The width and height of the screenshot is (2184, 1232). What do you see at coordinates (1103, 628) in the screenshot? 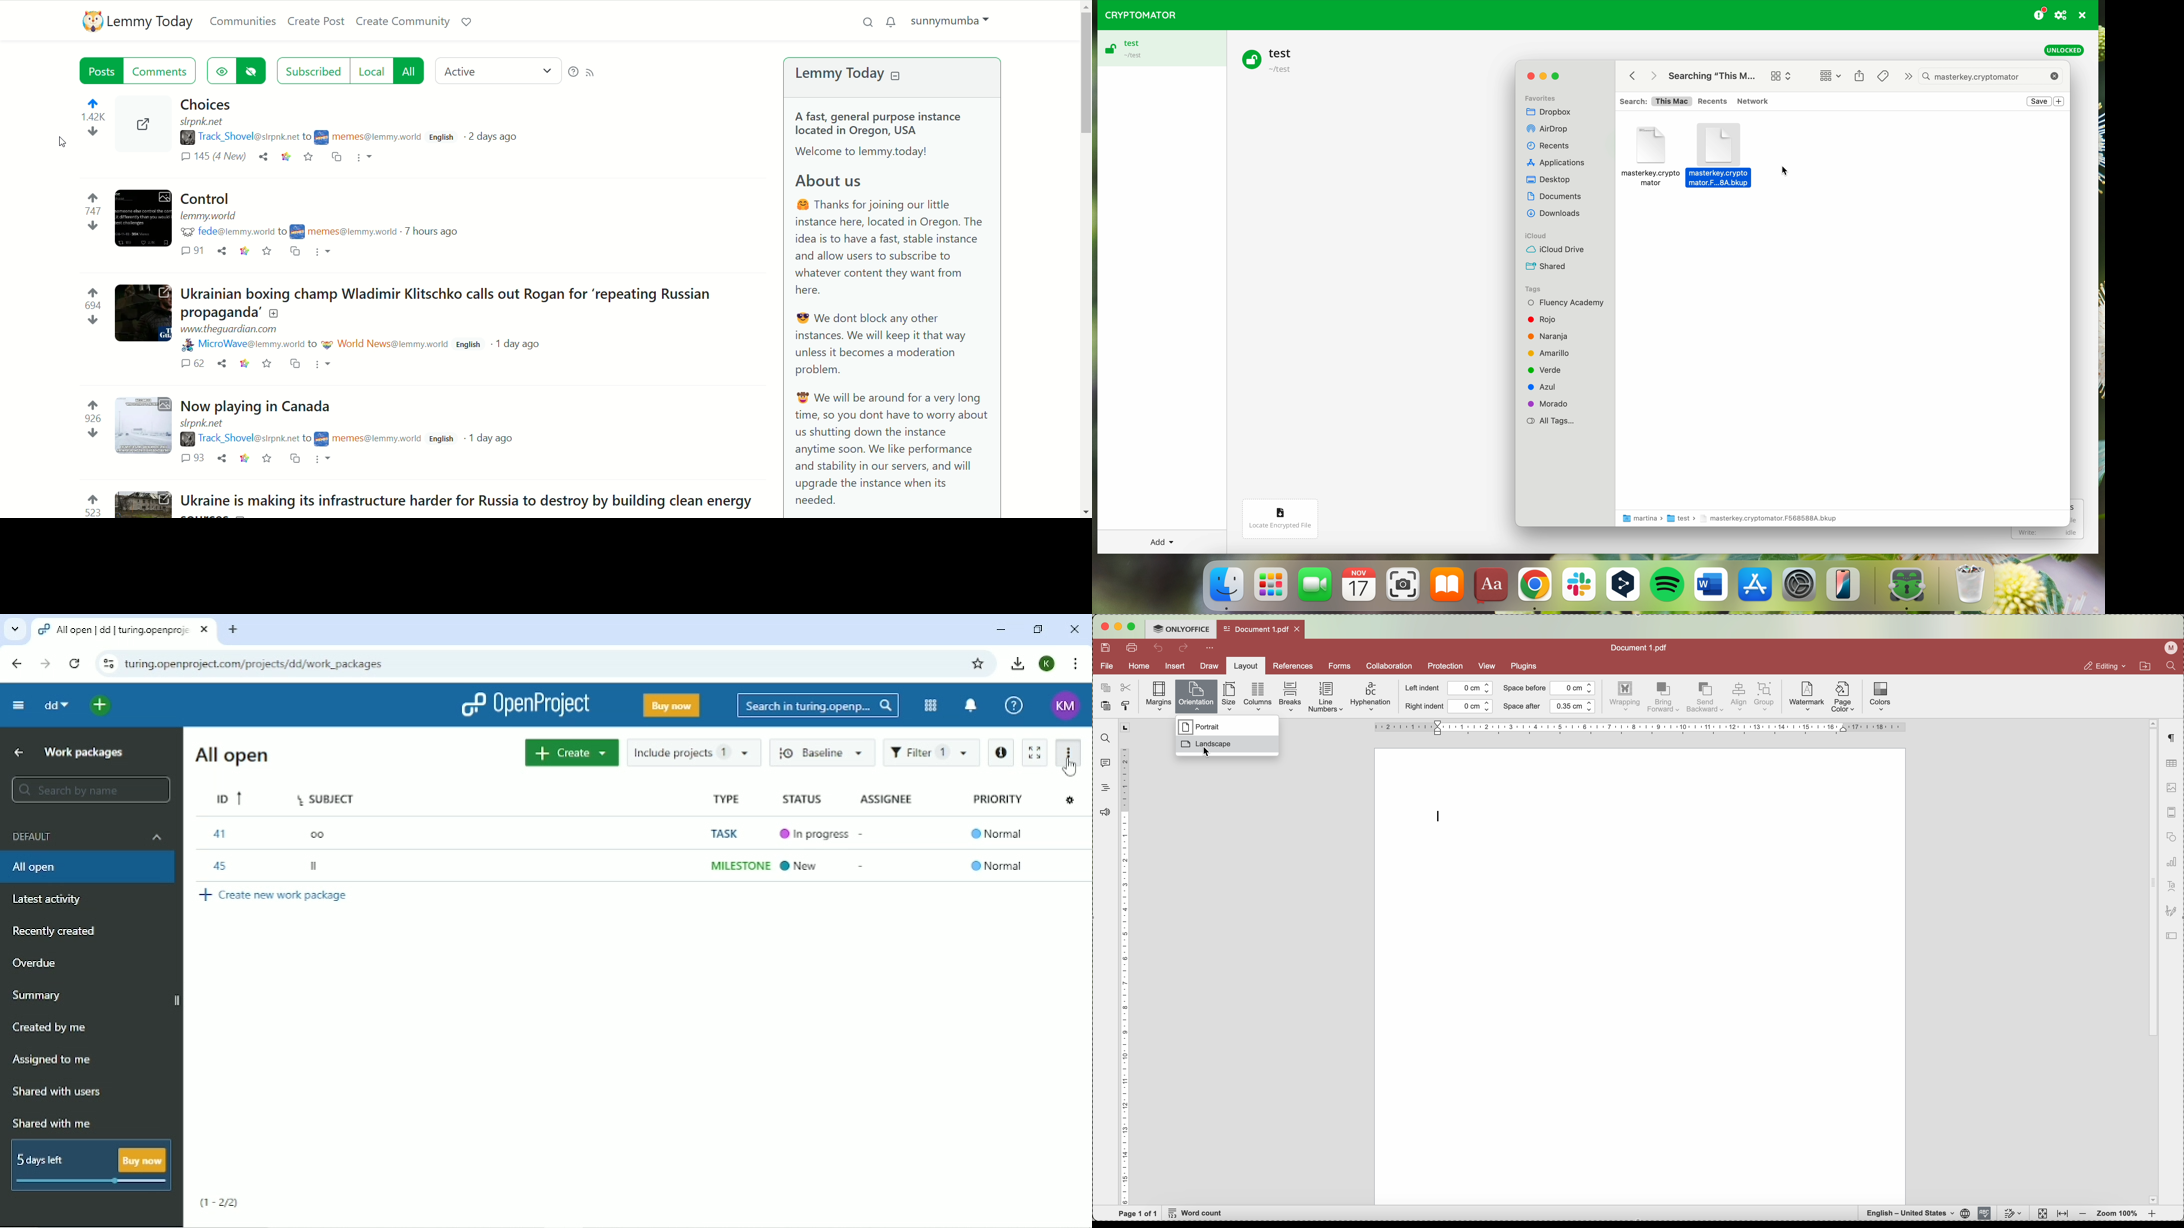
I see `close program` at bounding box center [1103, 628].